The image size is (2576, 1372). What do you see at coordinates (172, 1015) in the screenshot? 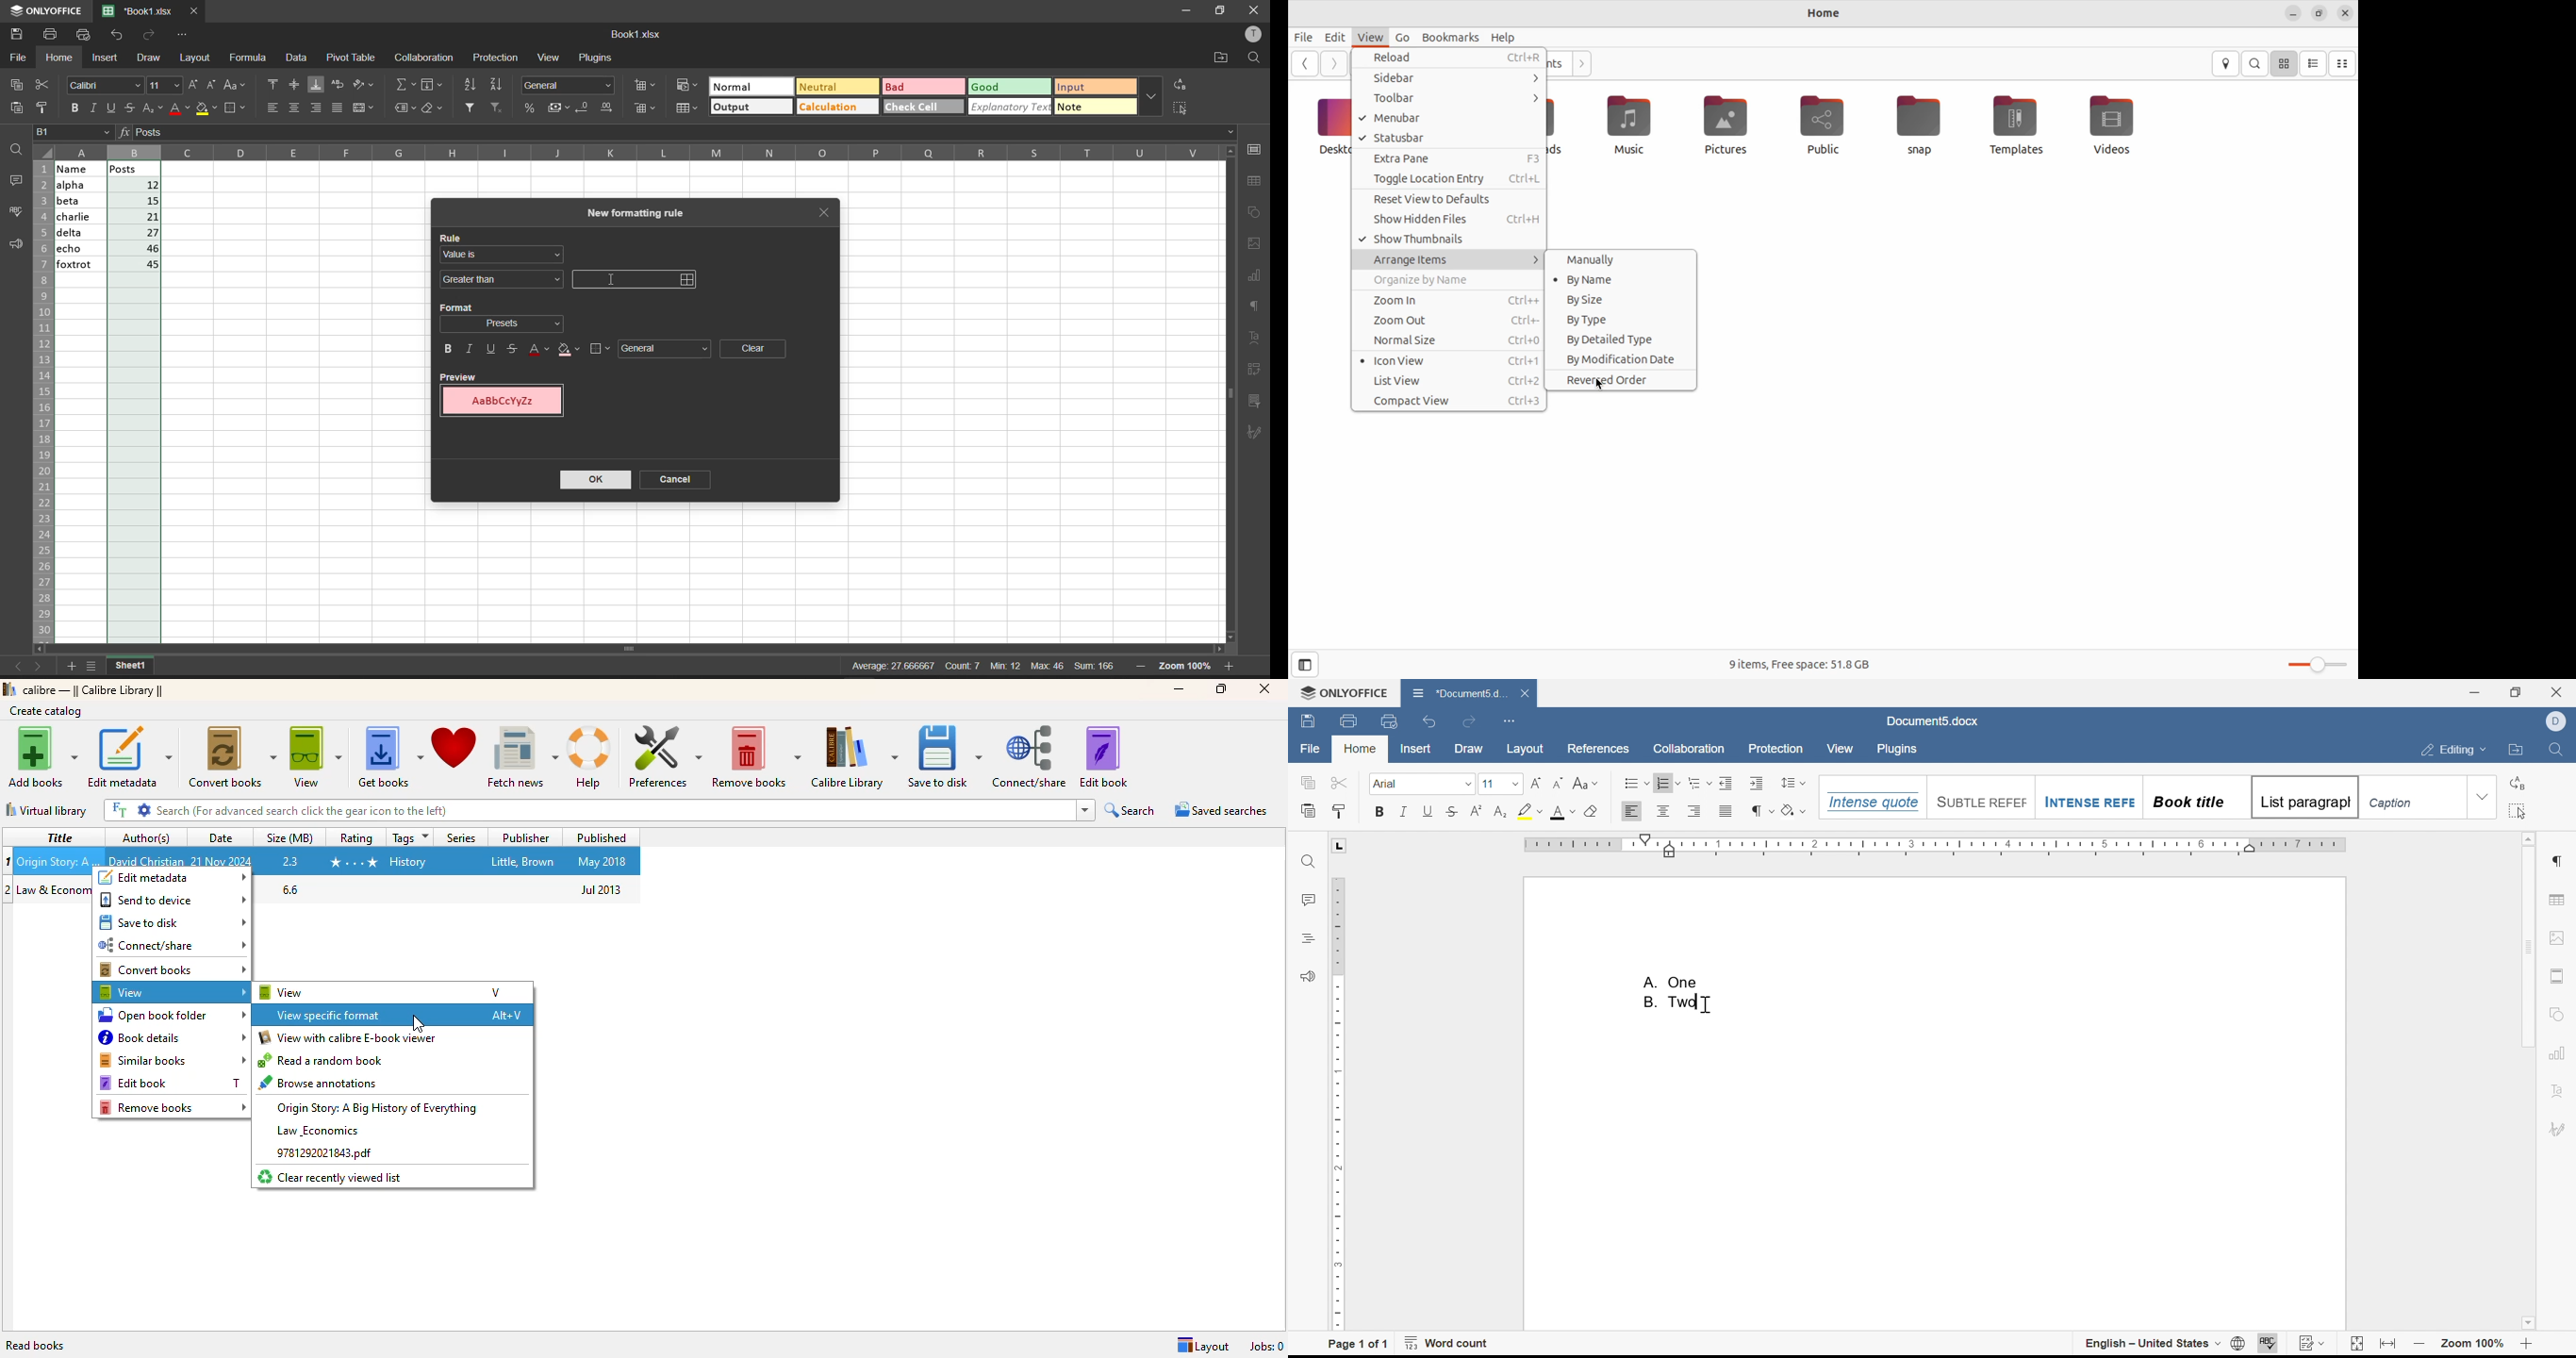
I see `open book folder` at bounding box center [172, 1015].